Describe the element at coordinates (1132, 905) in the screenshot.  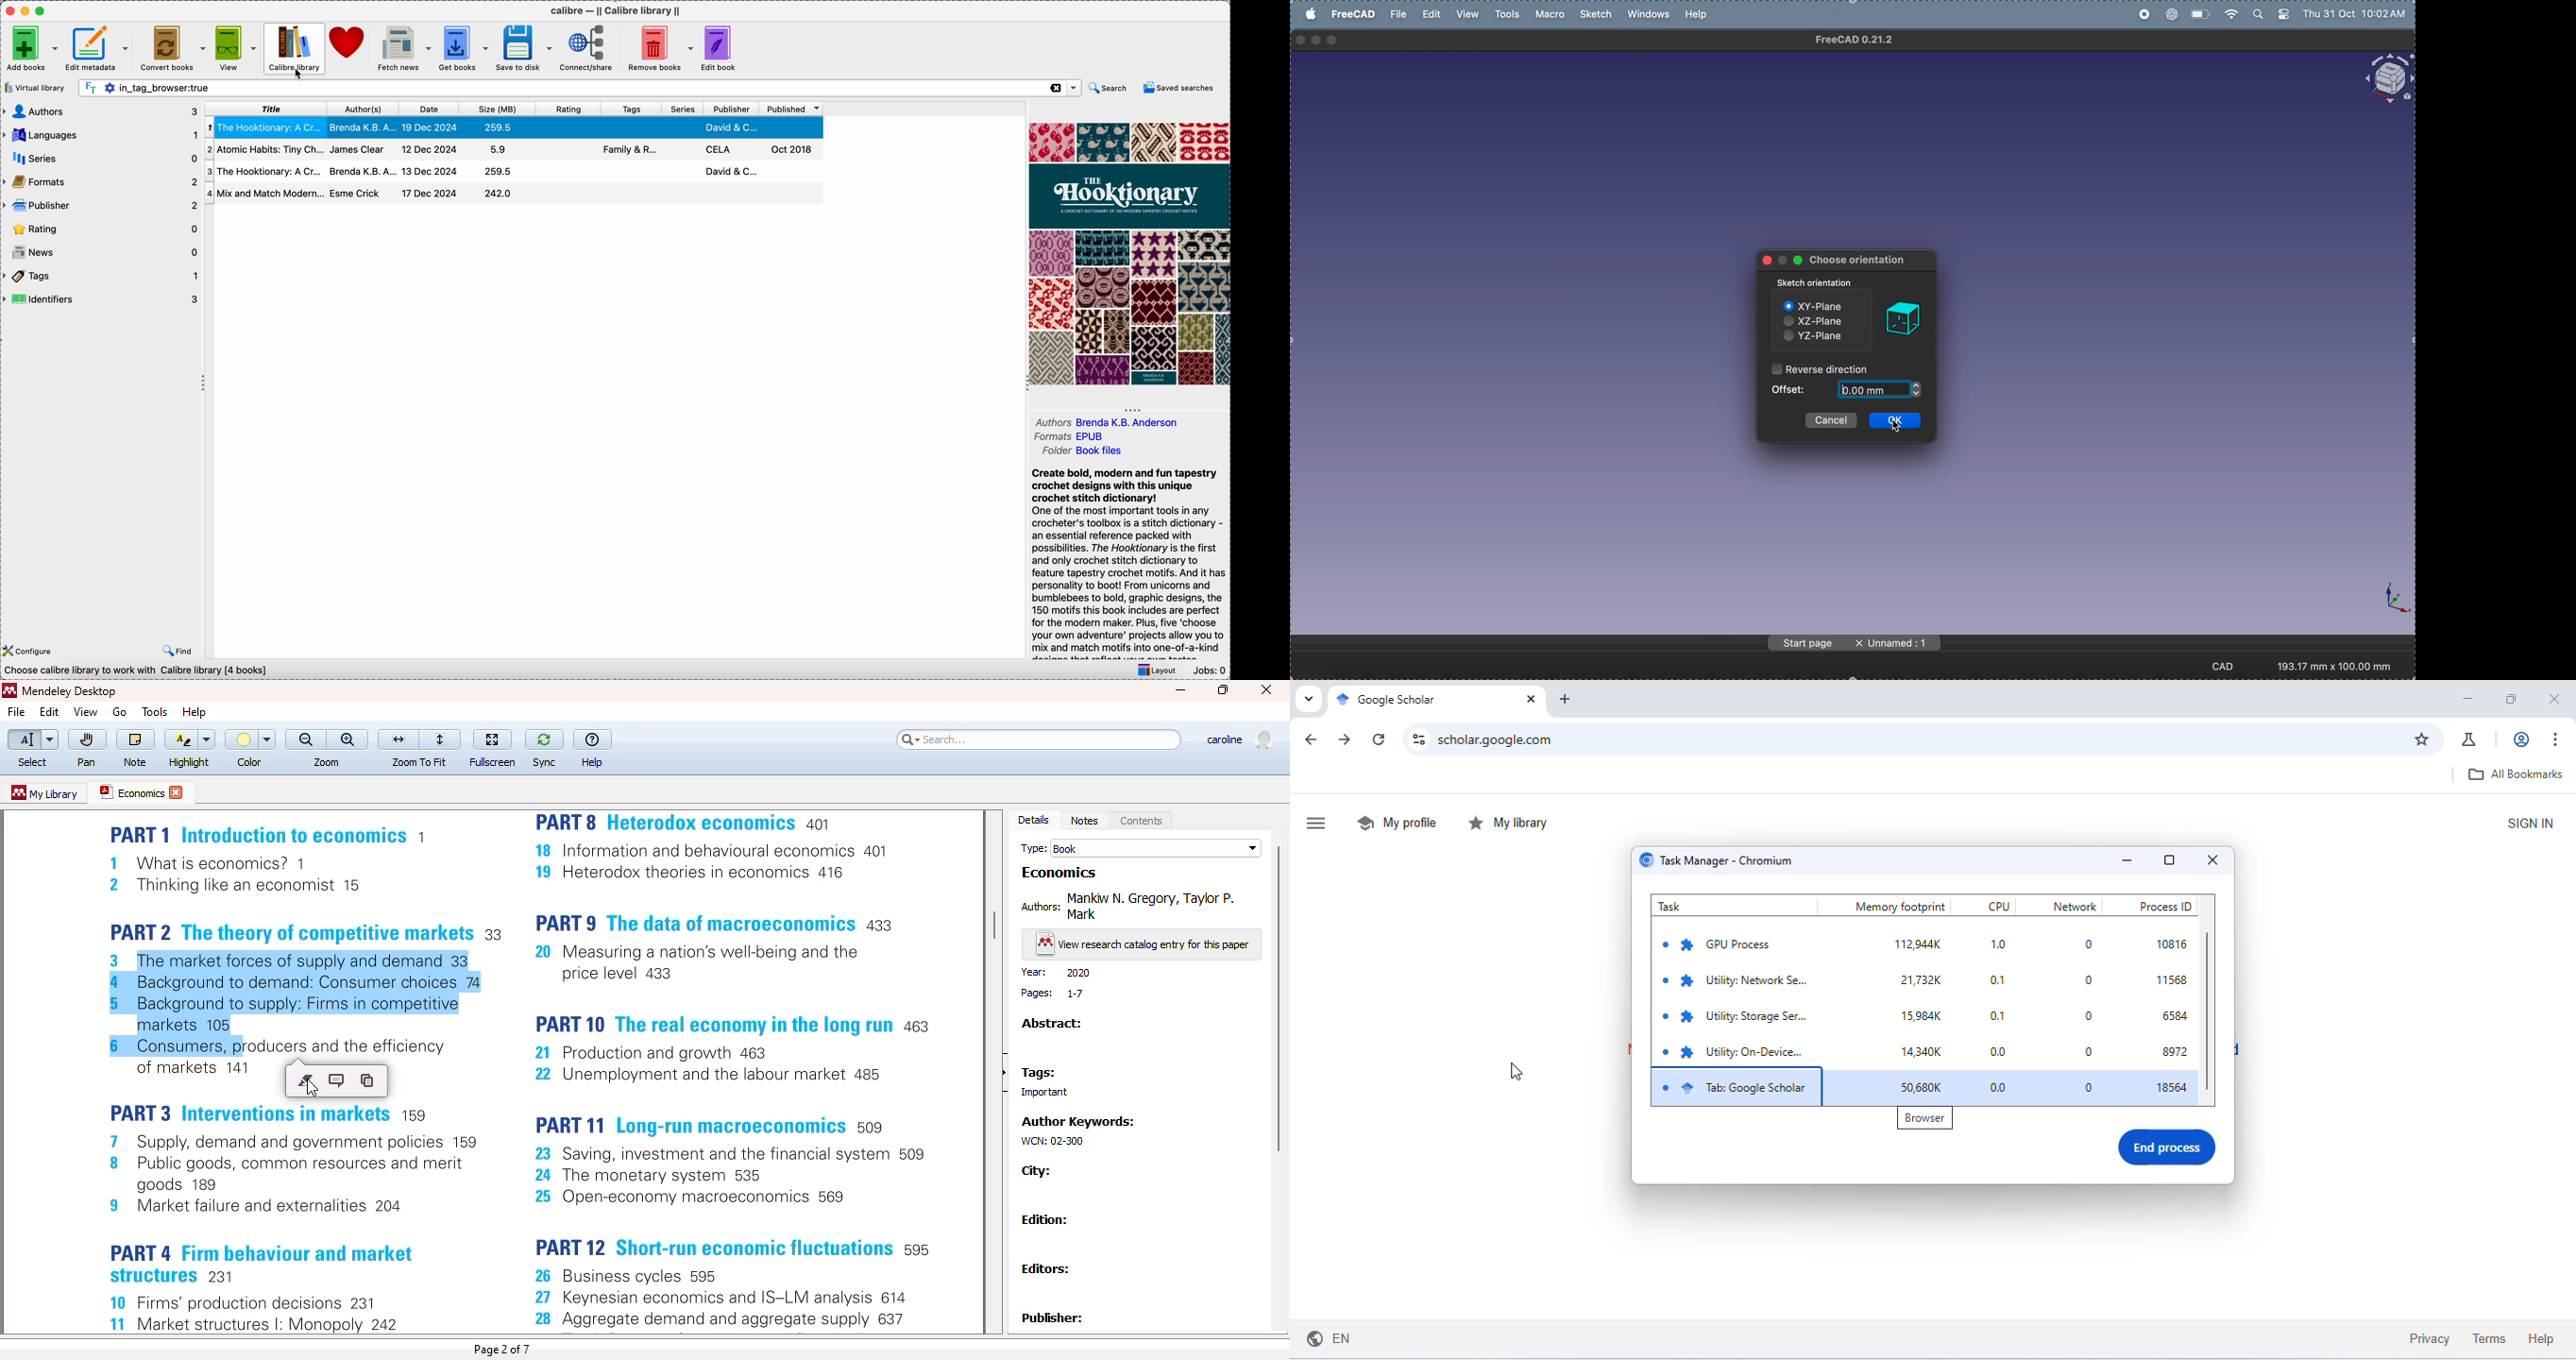
I see `authors: Mankiw N. Gregory Taylor P. Mark` at that location.